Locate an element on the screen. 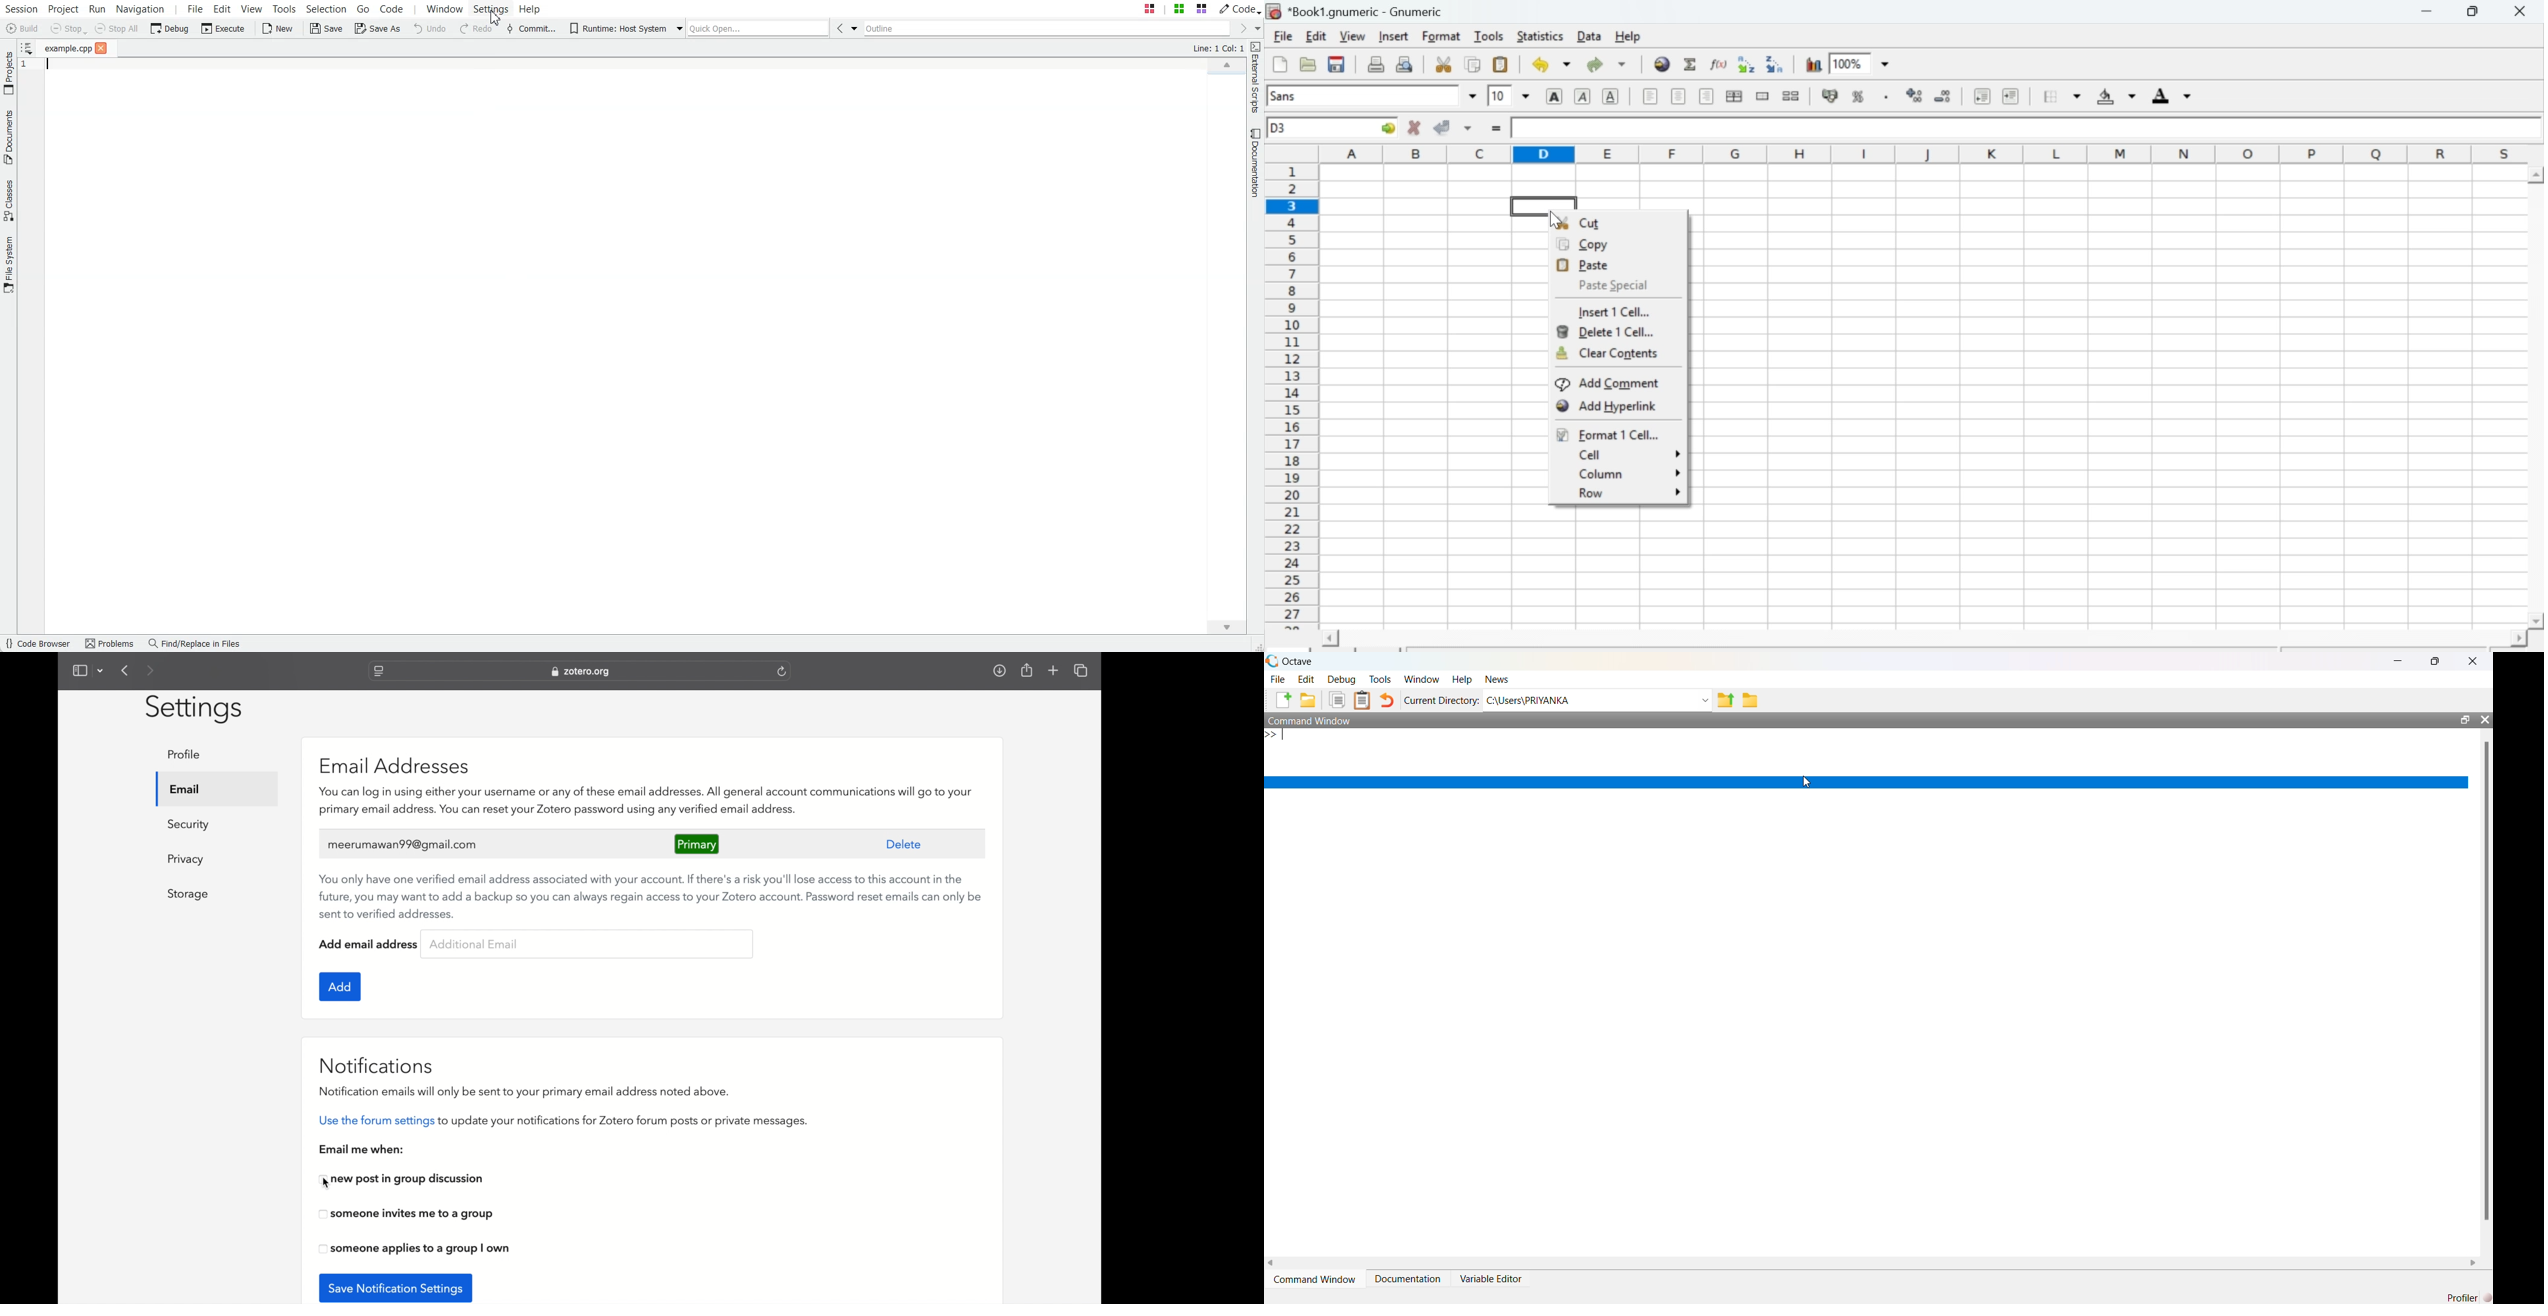  recommendation to use verified backup email addresses is located at coordinates (651, 898).